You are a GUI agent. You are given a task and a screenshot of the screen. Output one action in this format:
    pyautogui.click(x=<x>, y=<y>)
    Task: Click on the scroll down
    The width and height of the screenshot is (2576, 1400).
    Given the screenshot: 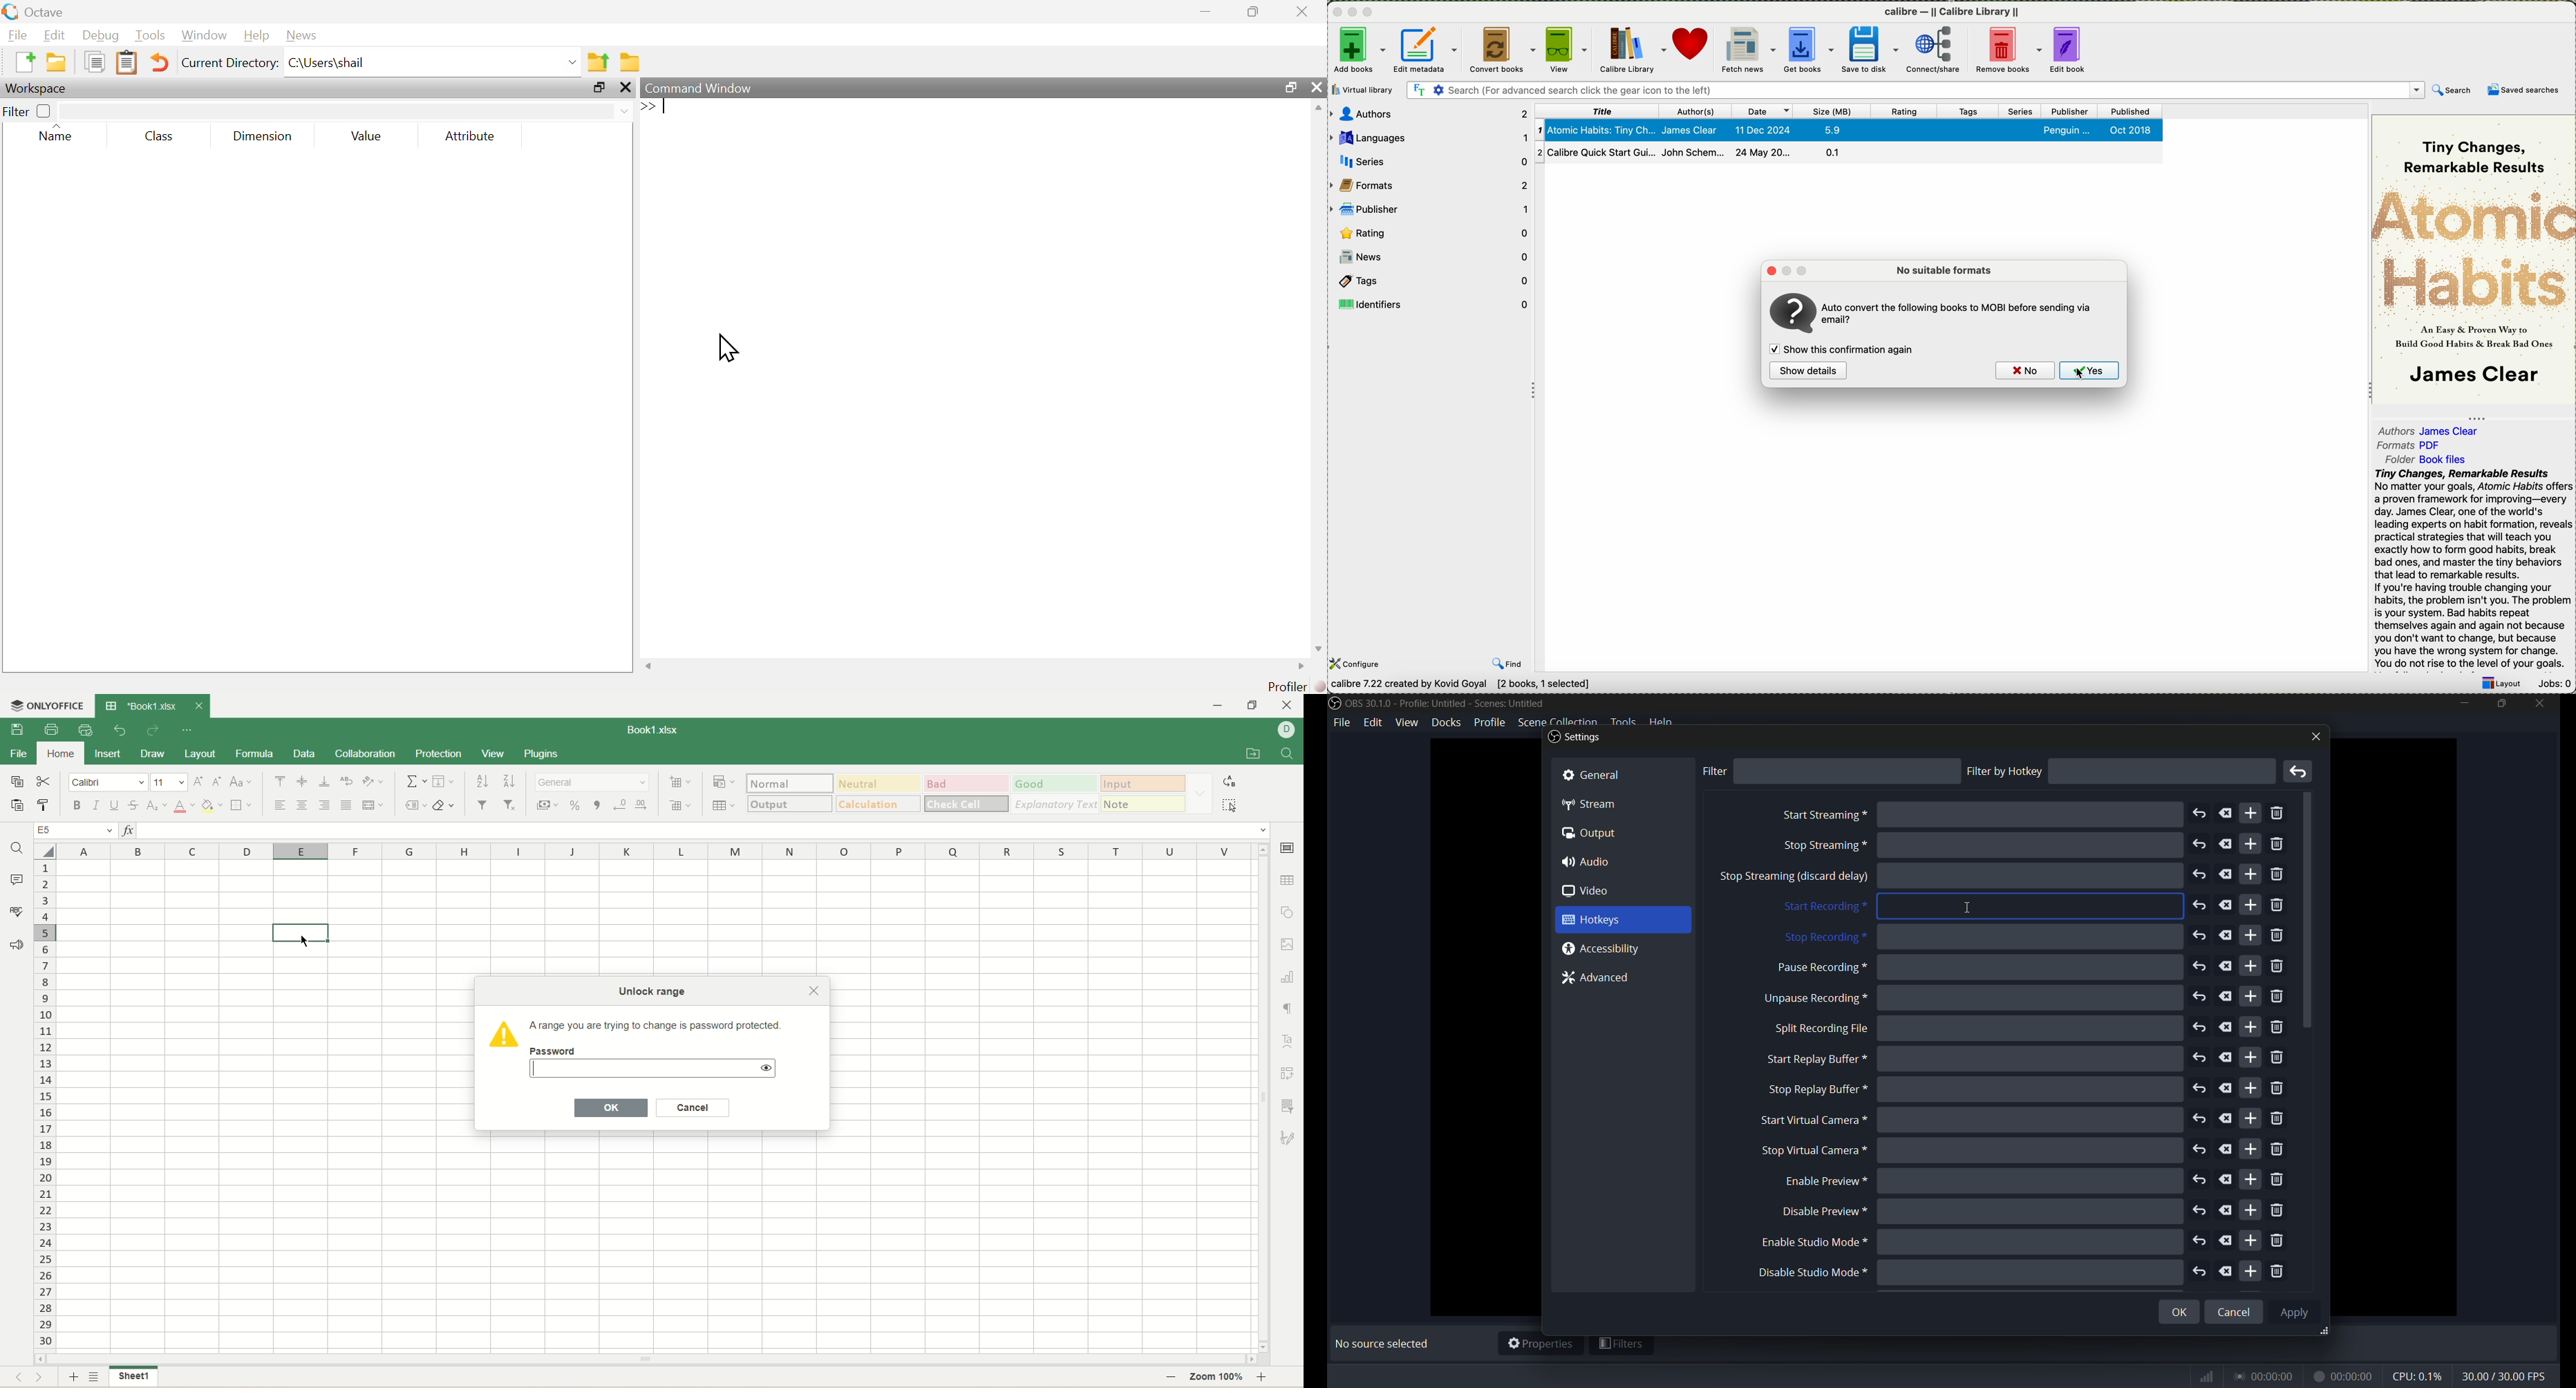 What is the action you would take?
    pyautogui.click(x=2310, y=912)
    